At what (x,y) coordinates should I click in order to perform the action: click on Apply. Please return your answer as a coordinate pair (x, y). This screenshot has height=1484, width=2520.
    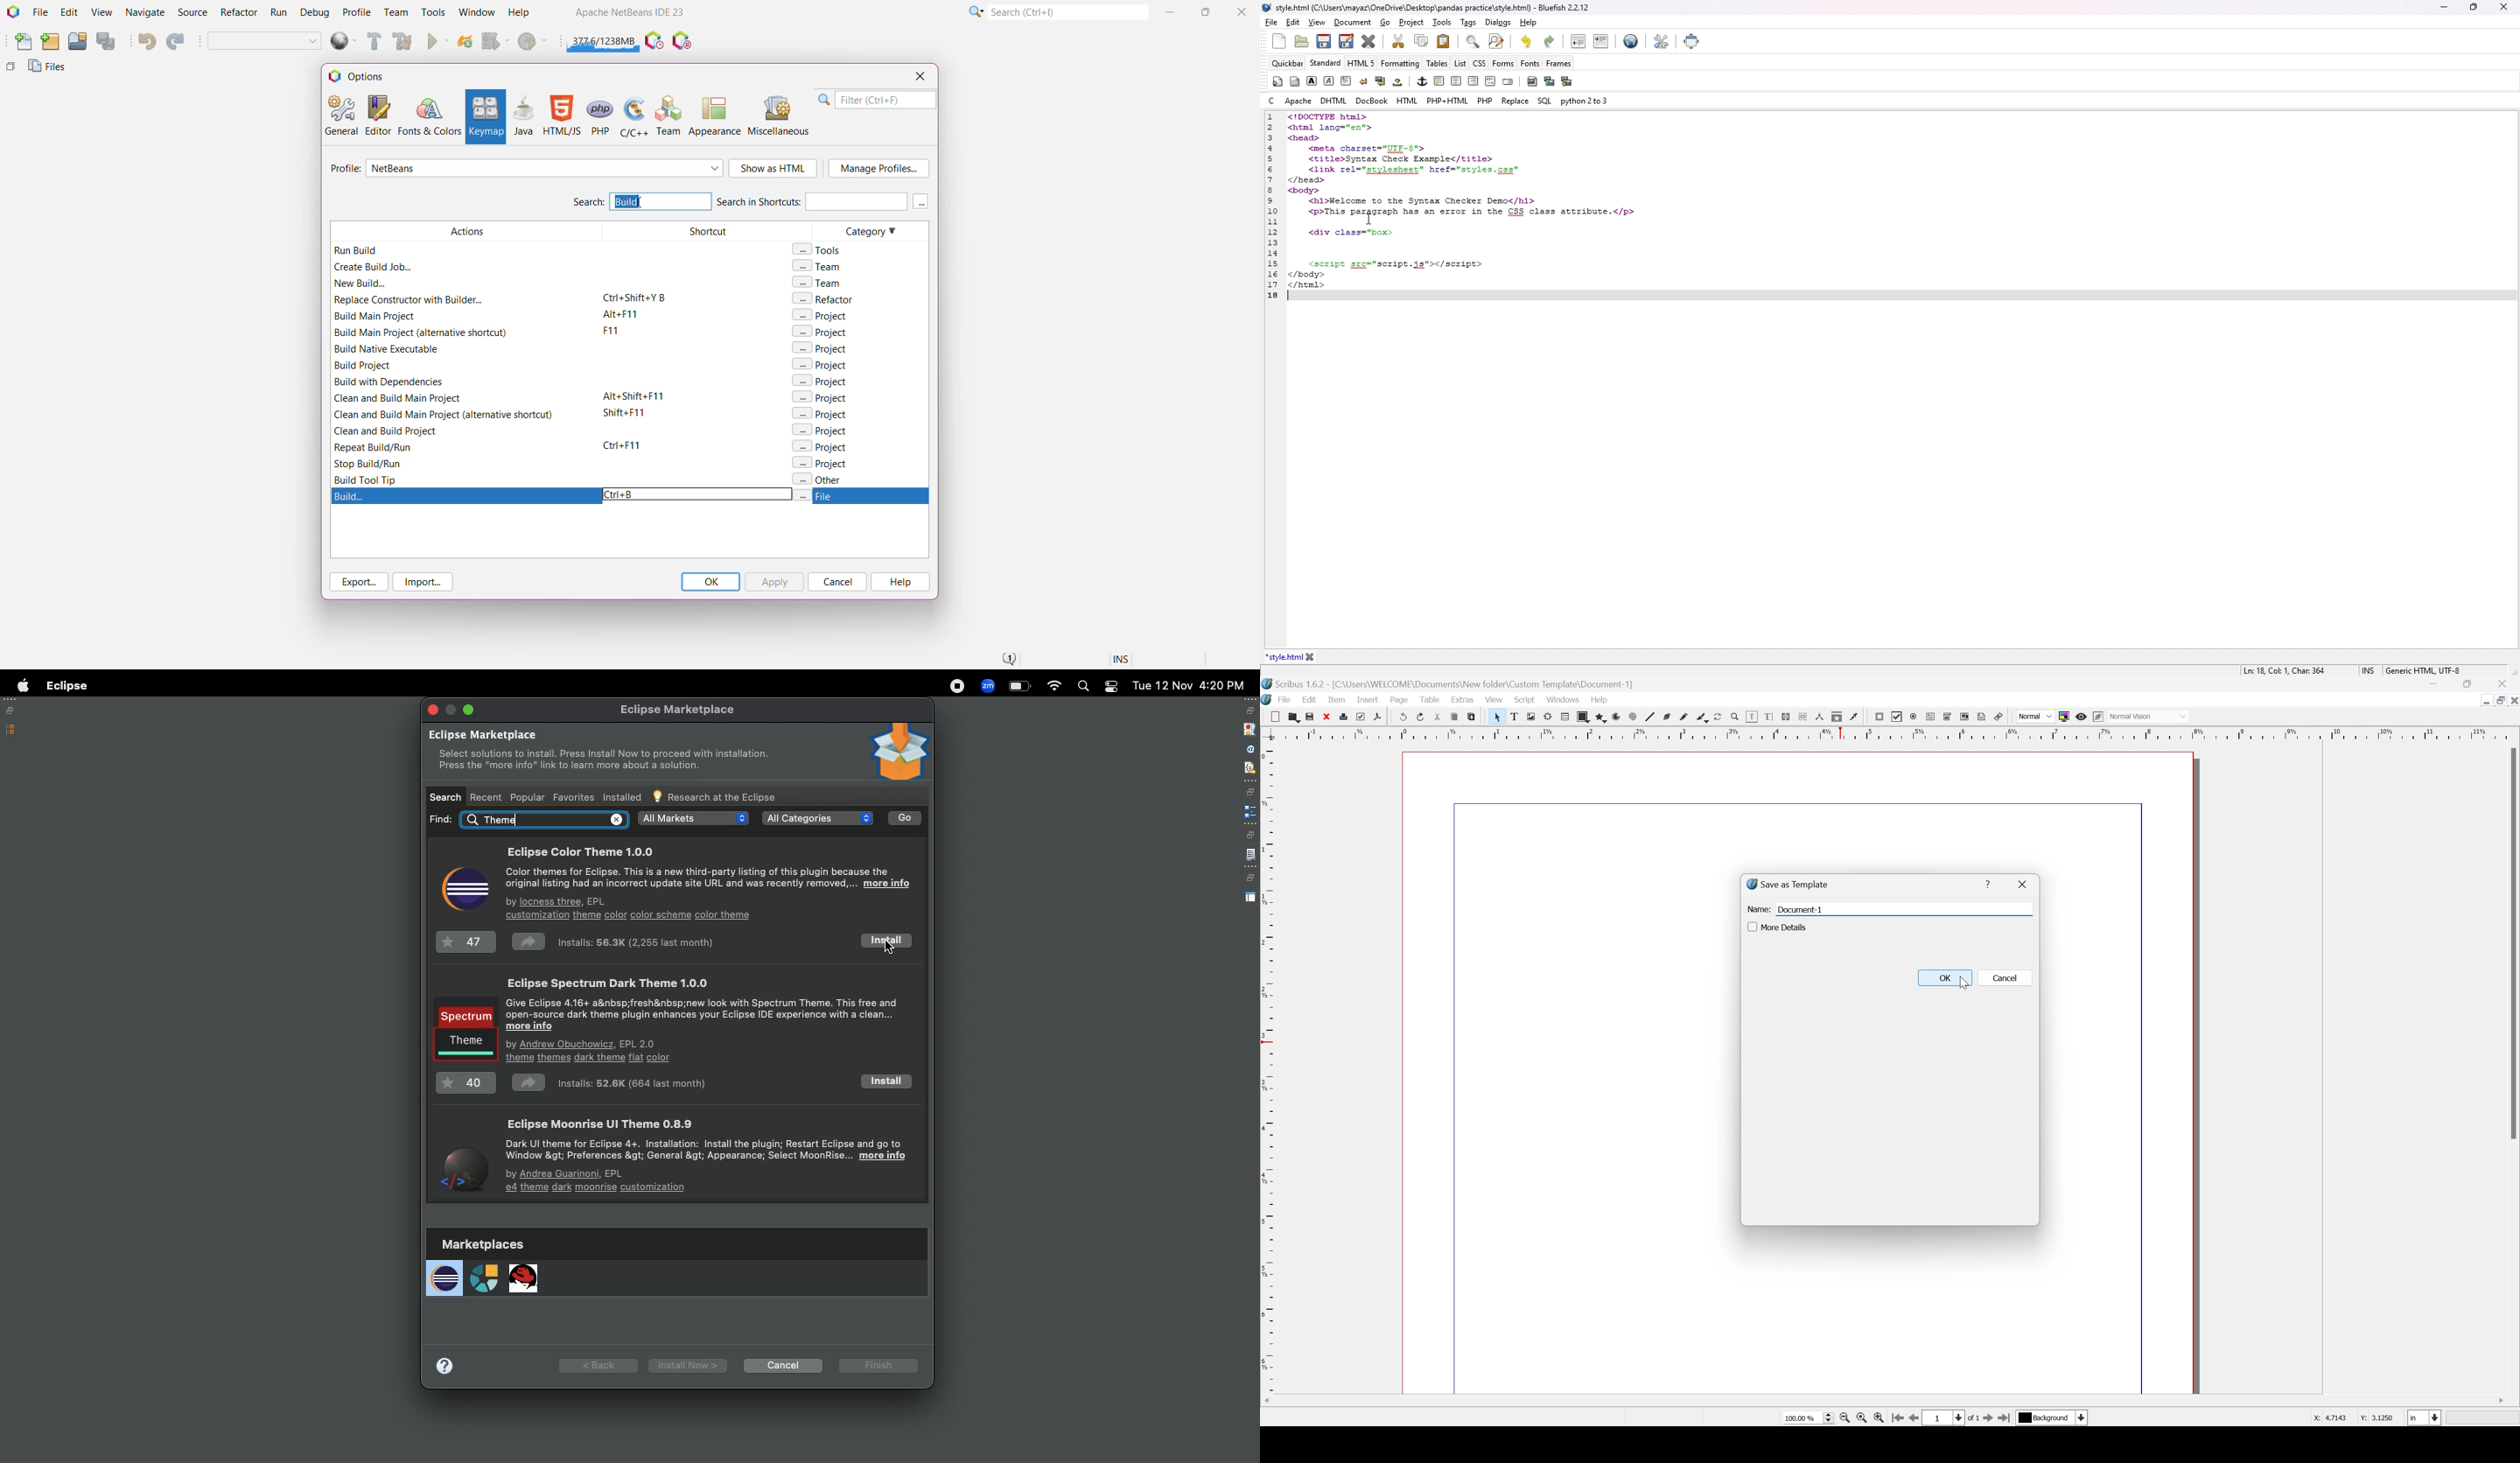
    Looking at the image, I should click on (774, 581).